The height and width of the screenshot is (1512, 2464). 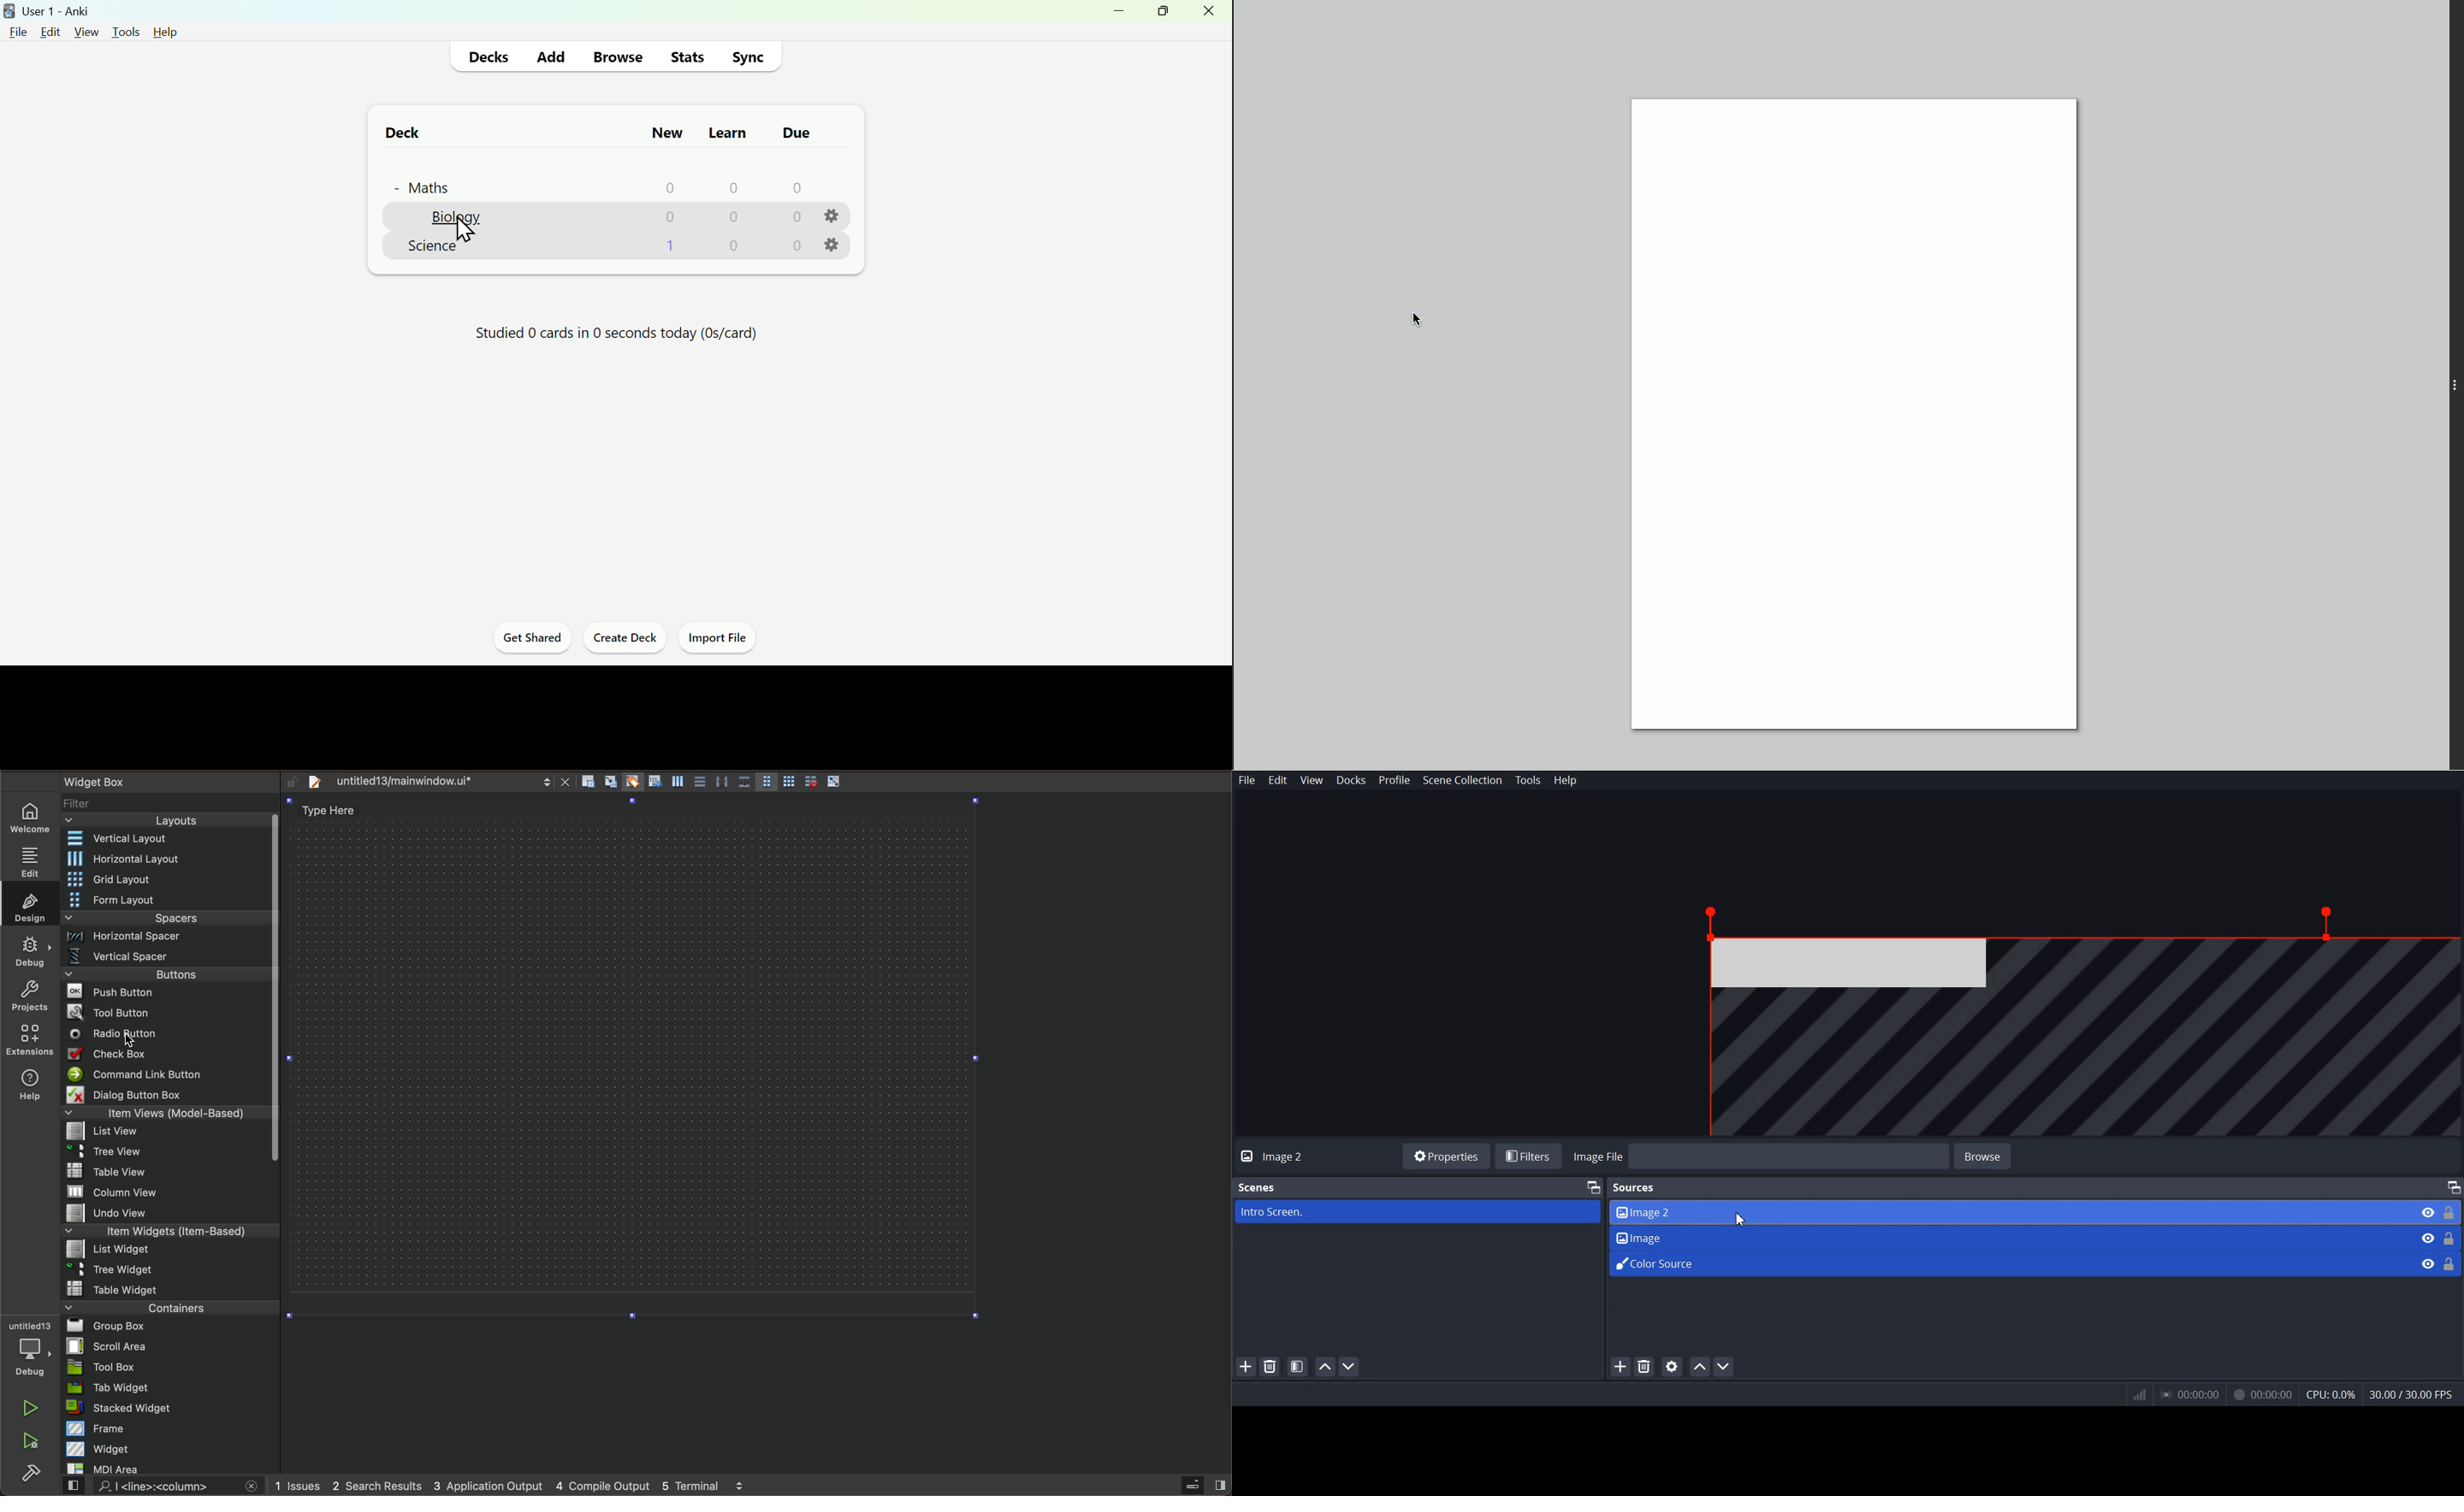 What do you see at coordinates (121, 29) in the screenshot?
I see `Tools` at bounding box center [121, 29].